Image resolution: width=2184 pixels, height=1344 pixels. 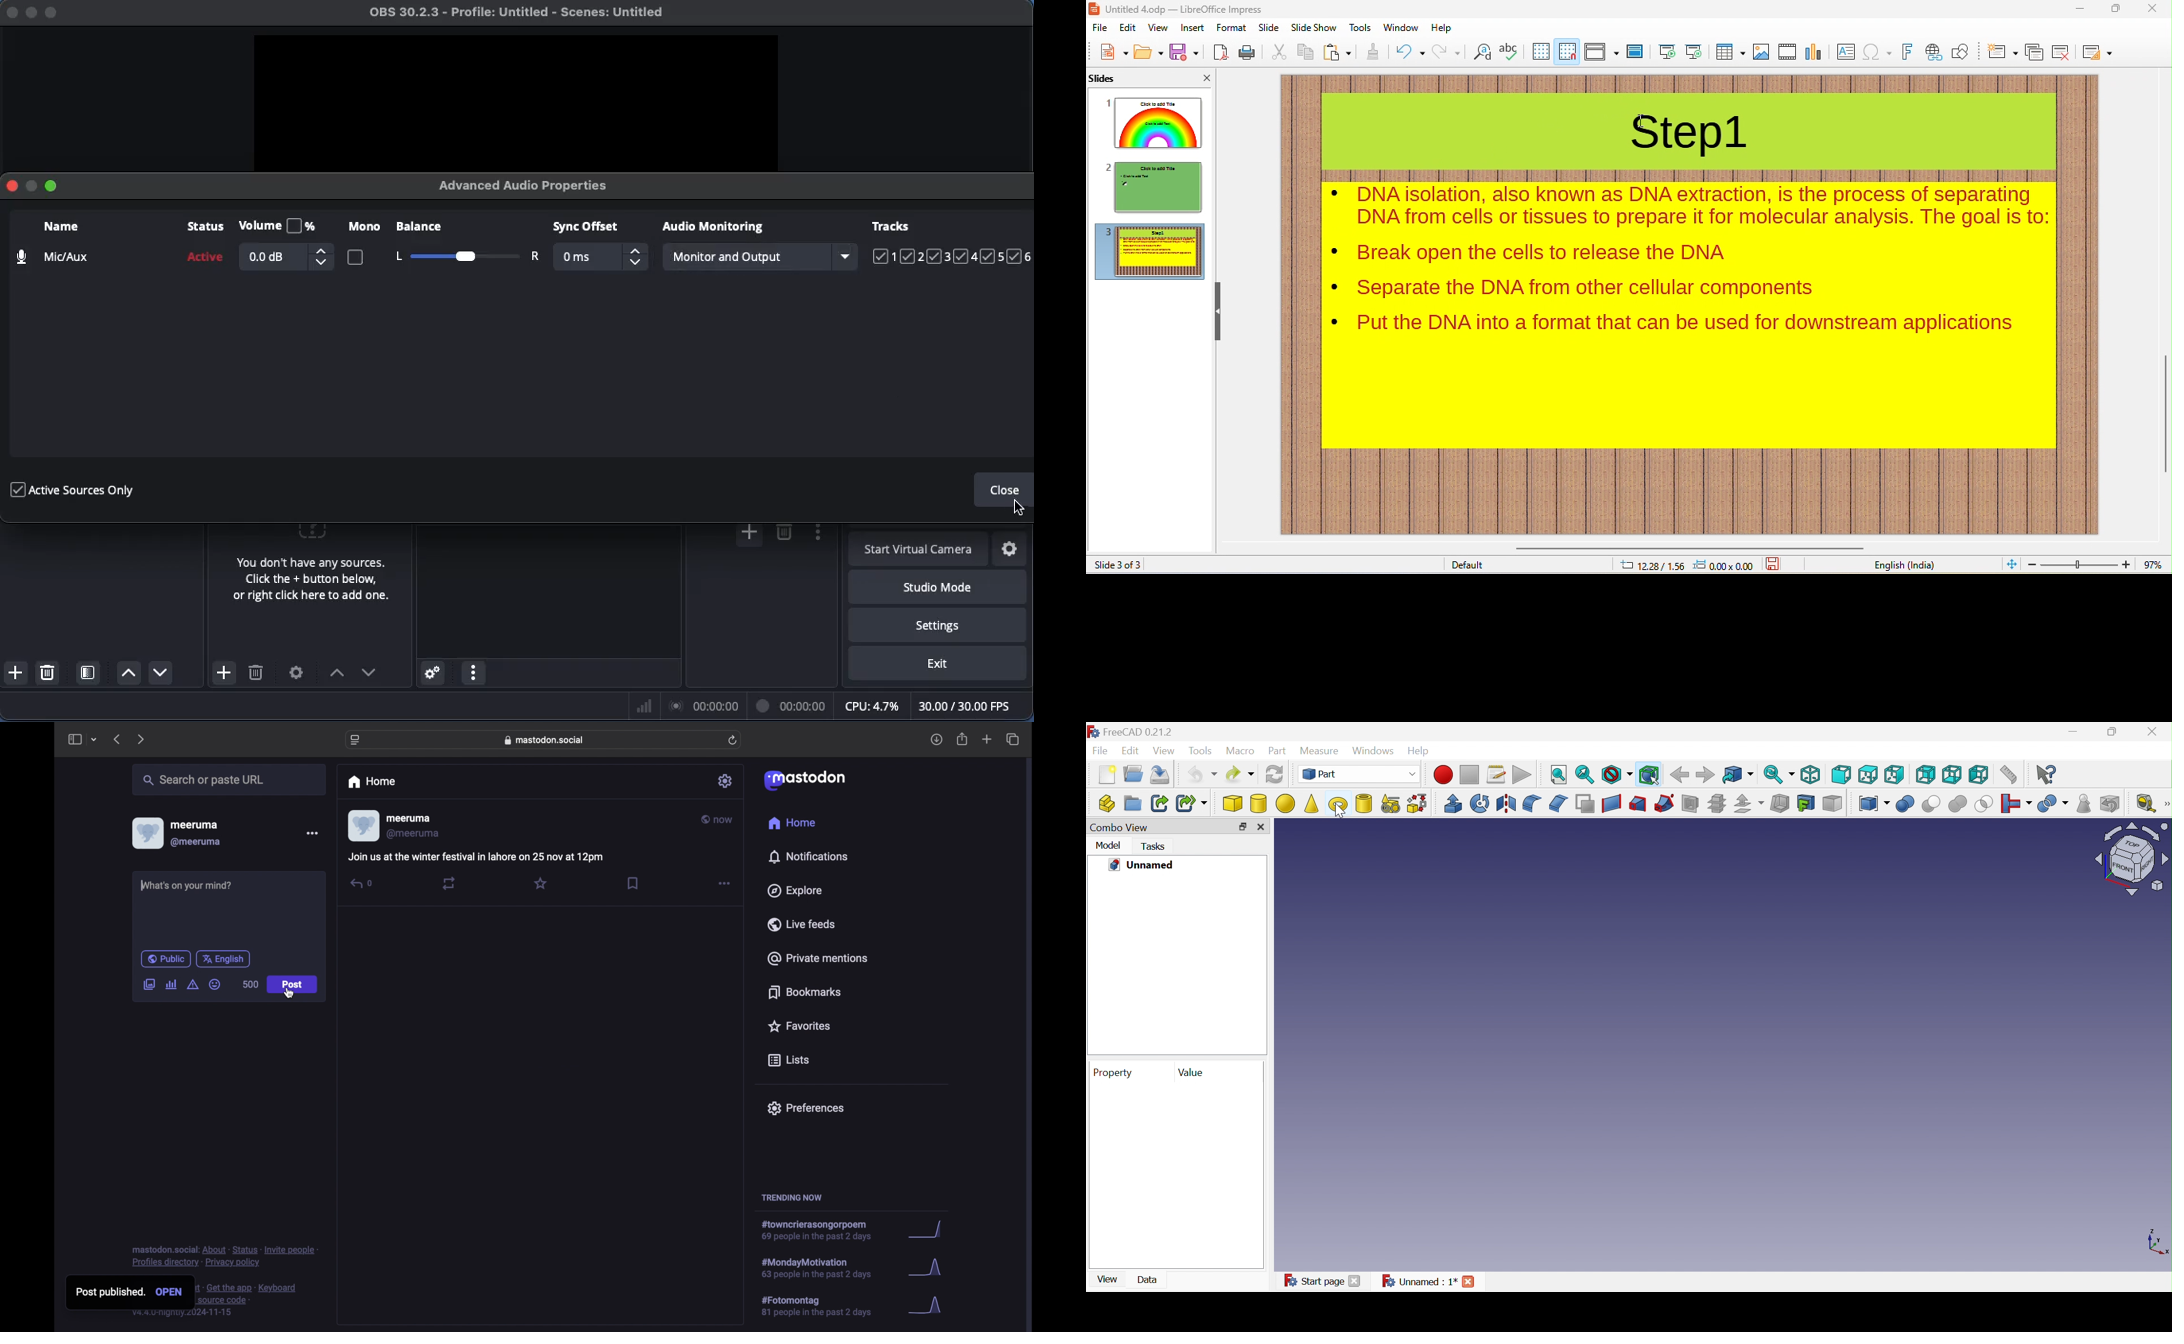 What do you see at coordinates (1685, 269) in the screenshot?
I see `contents` at bounding box center [1685, 269].